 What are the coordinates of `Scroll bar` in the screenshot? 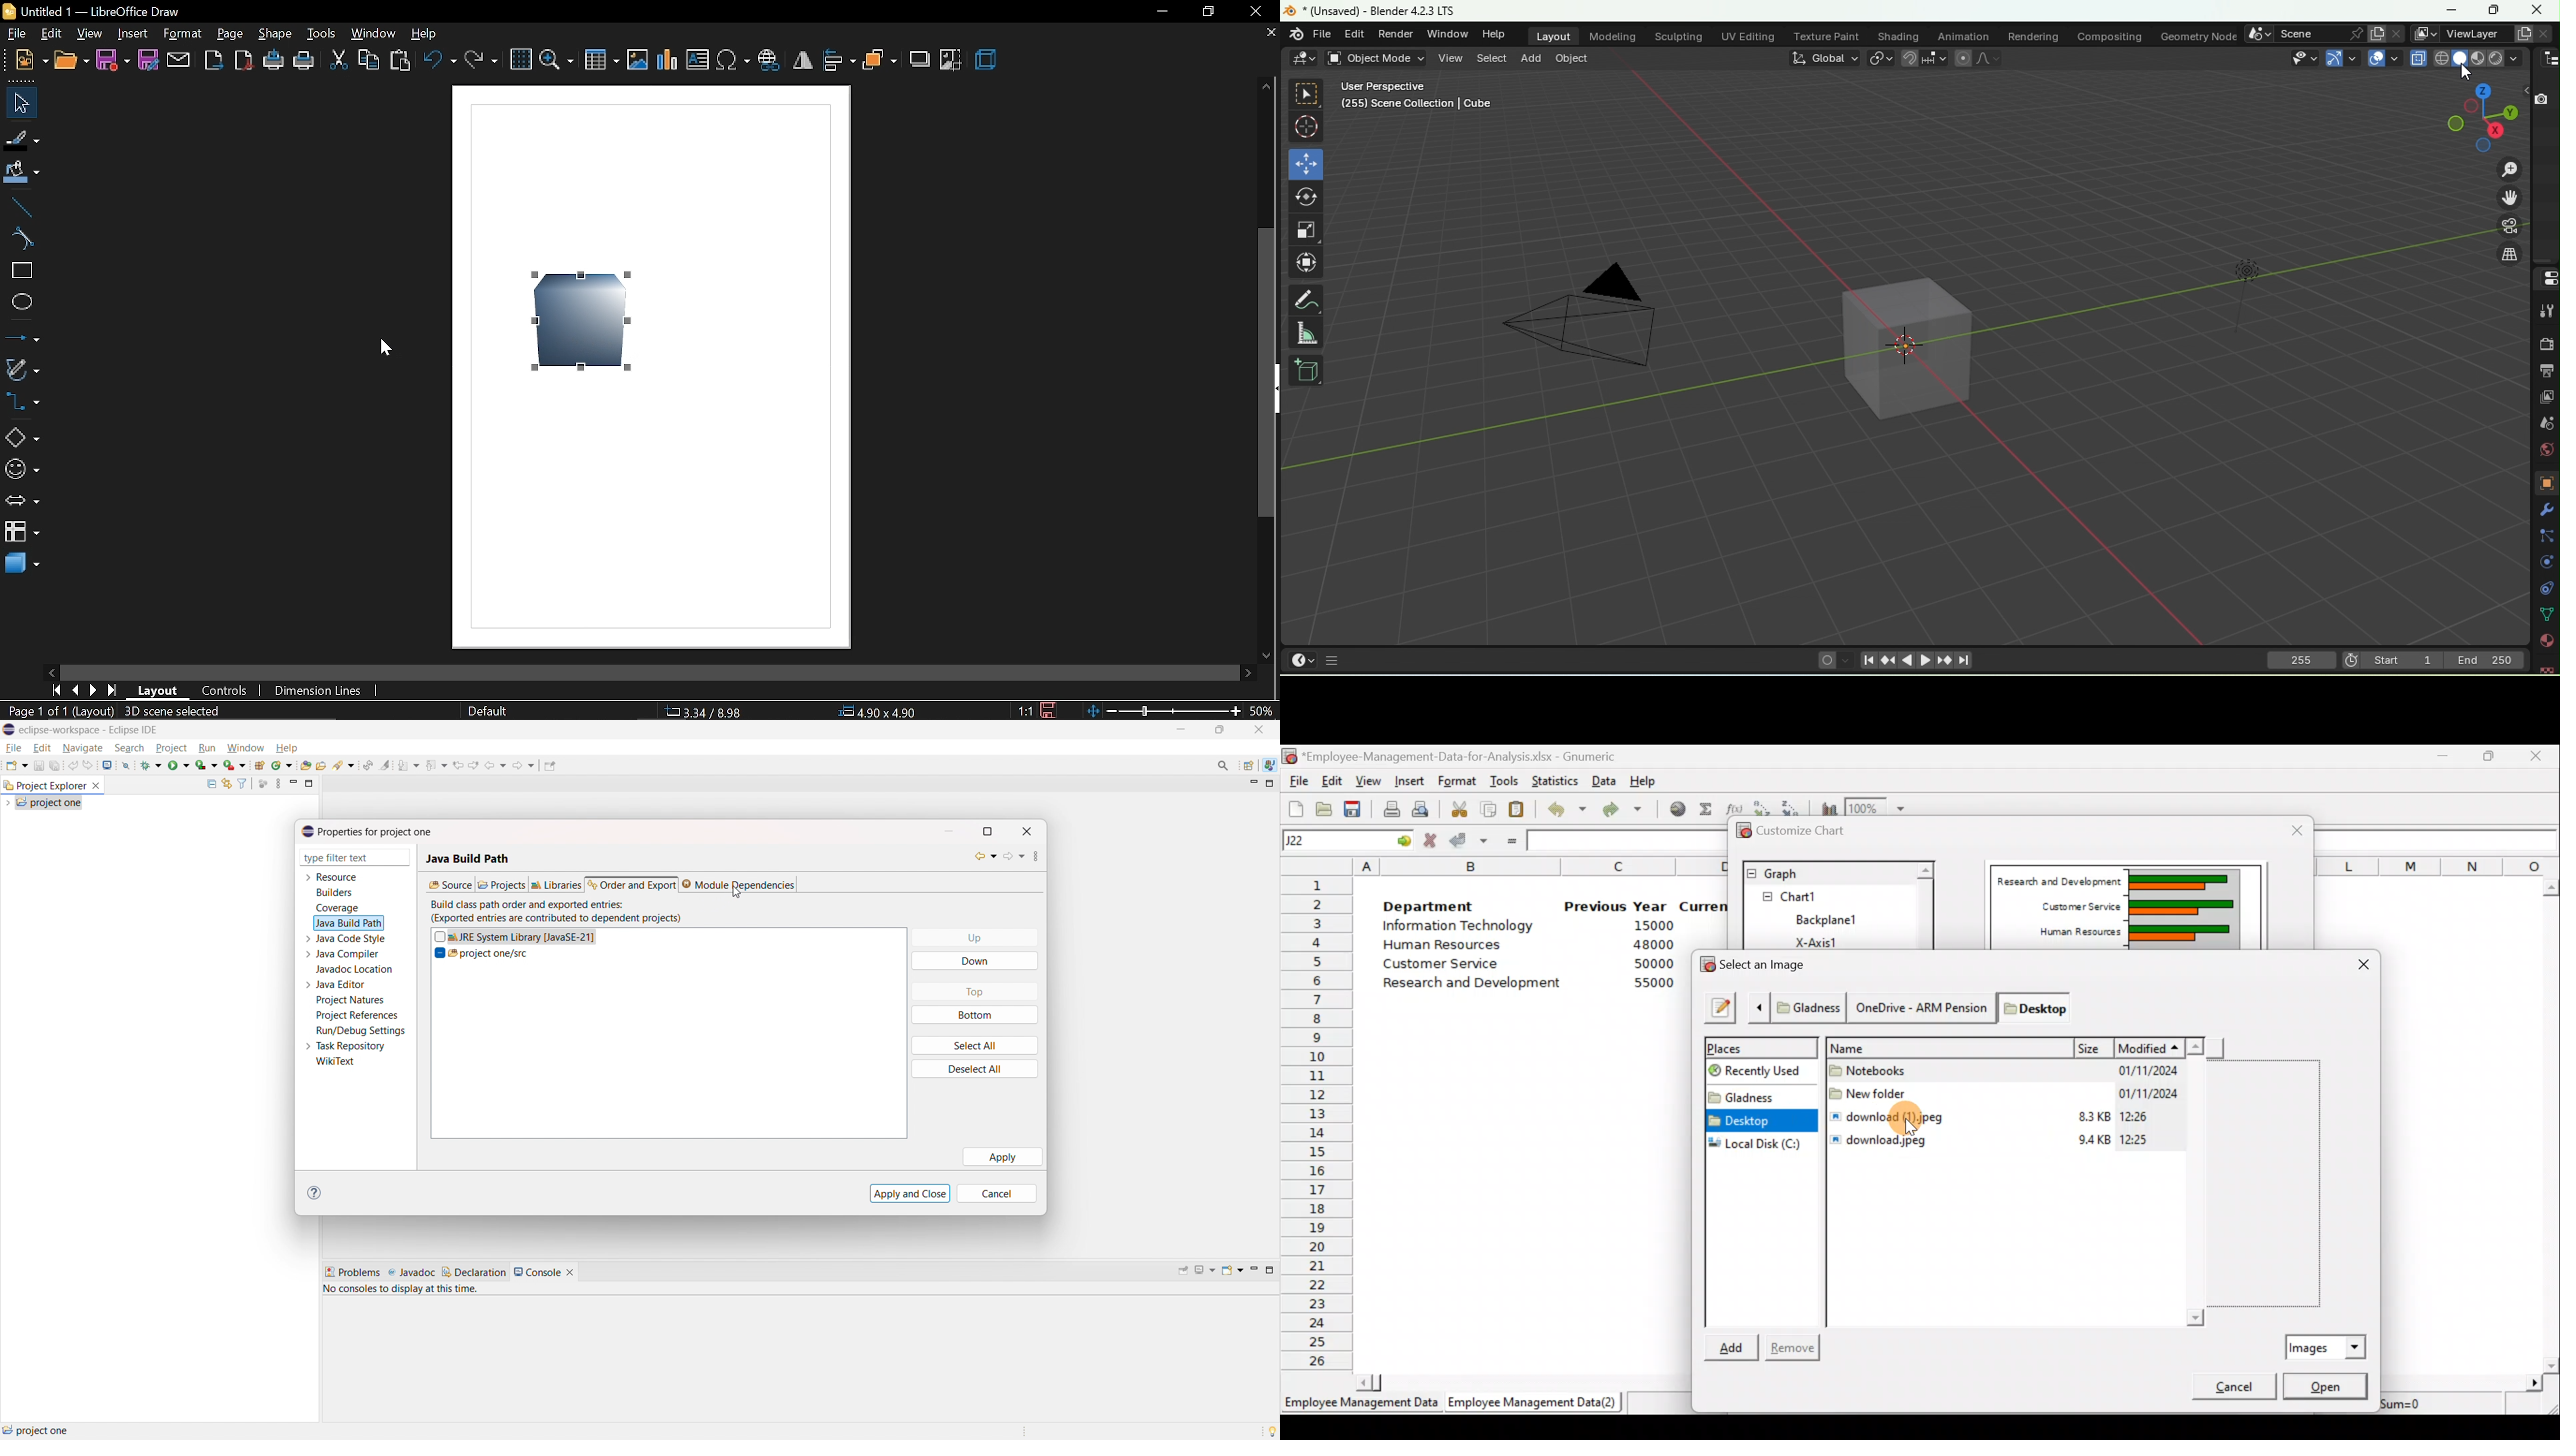 It's located at (2552, 1121).